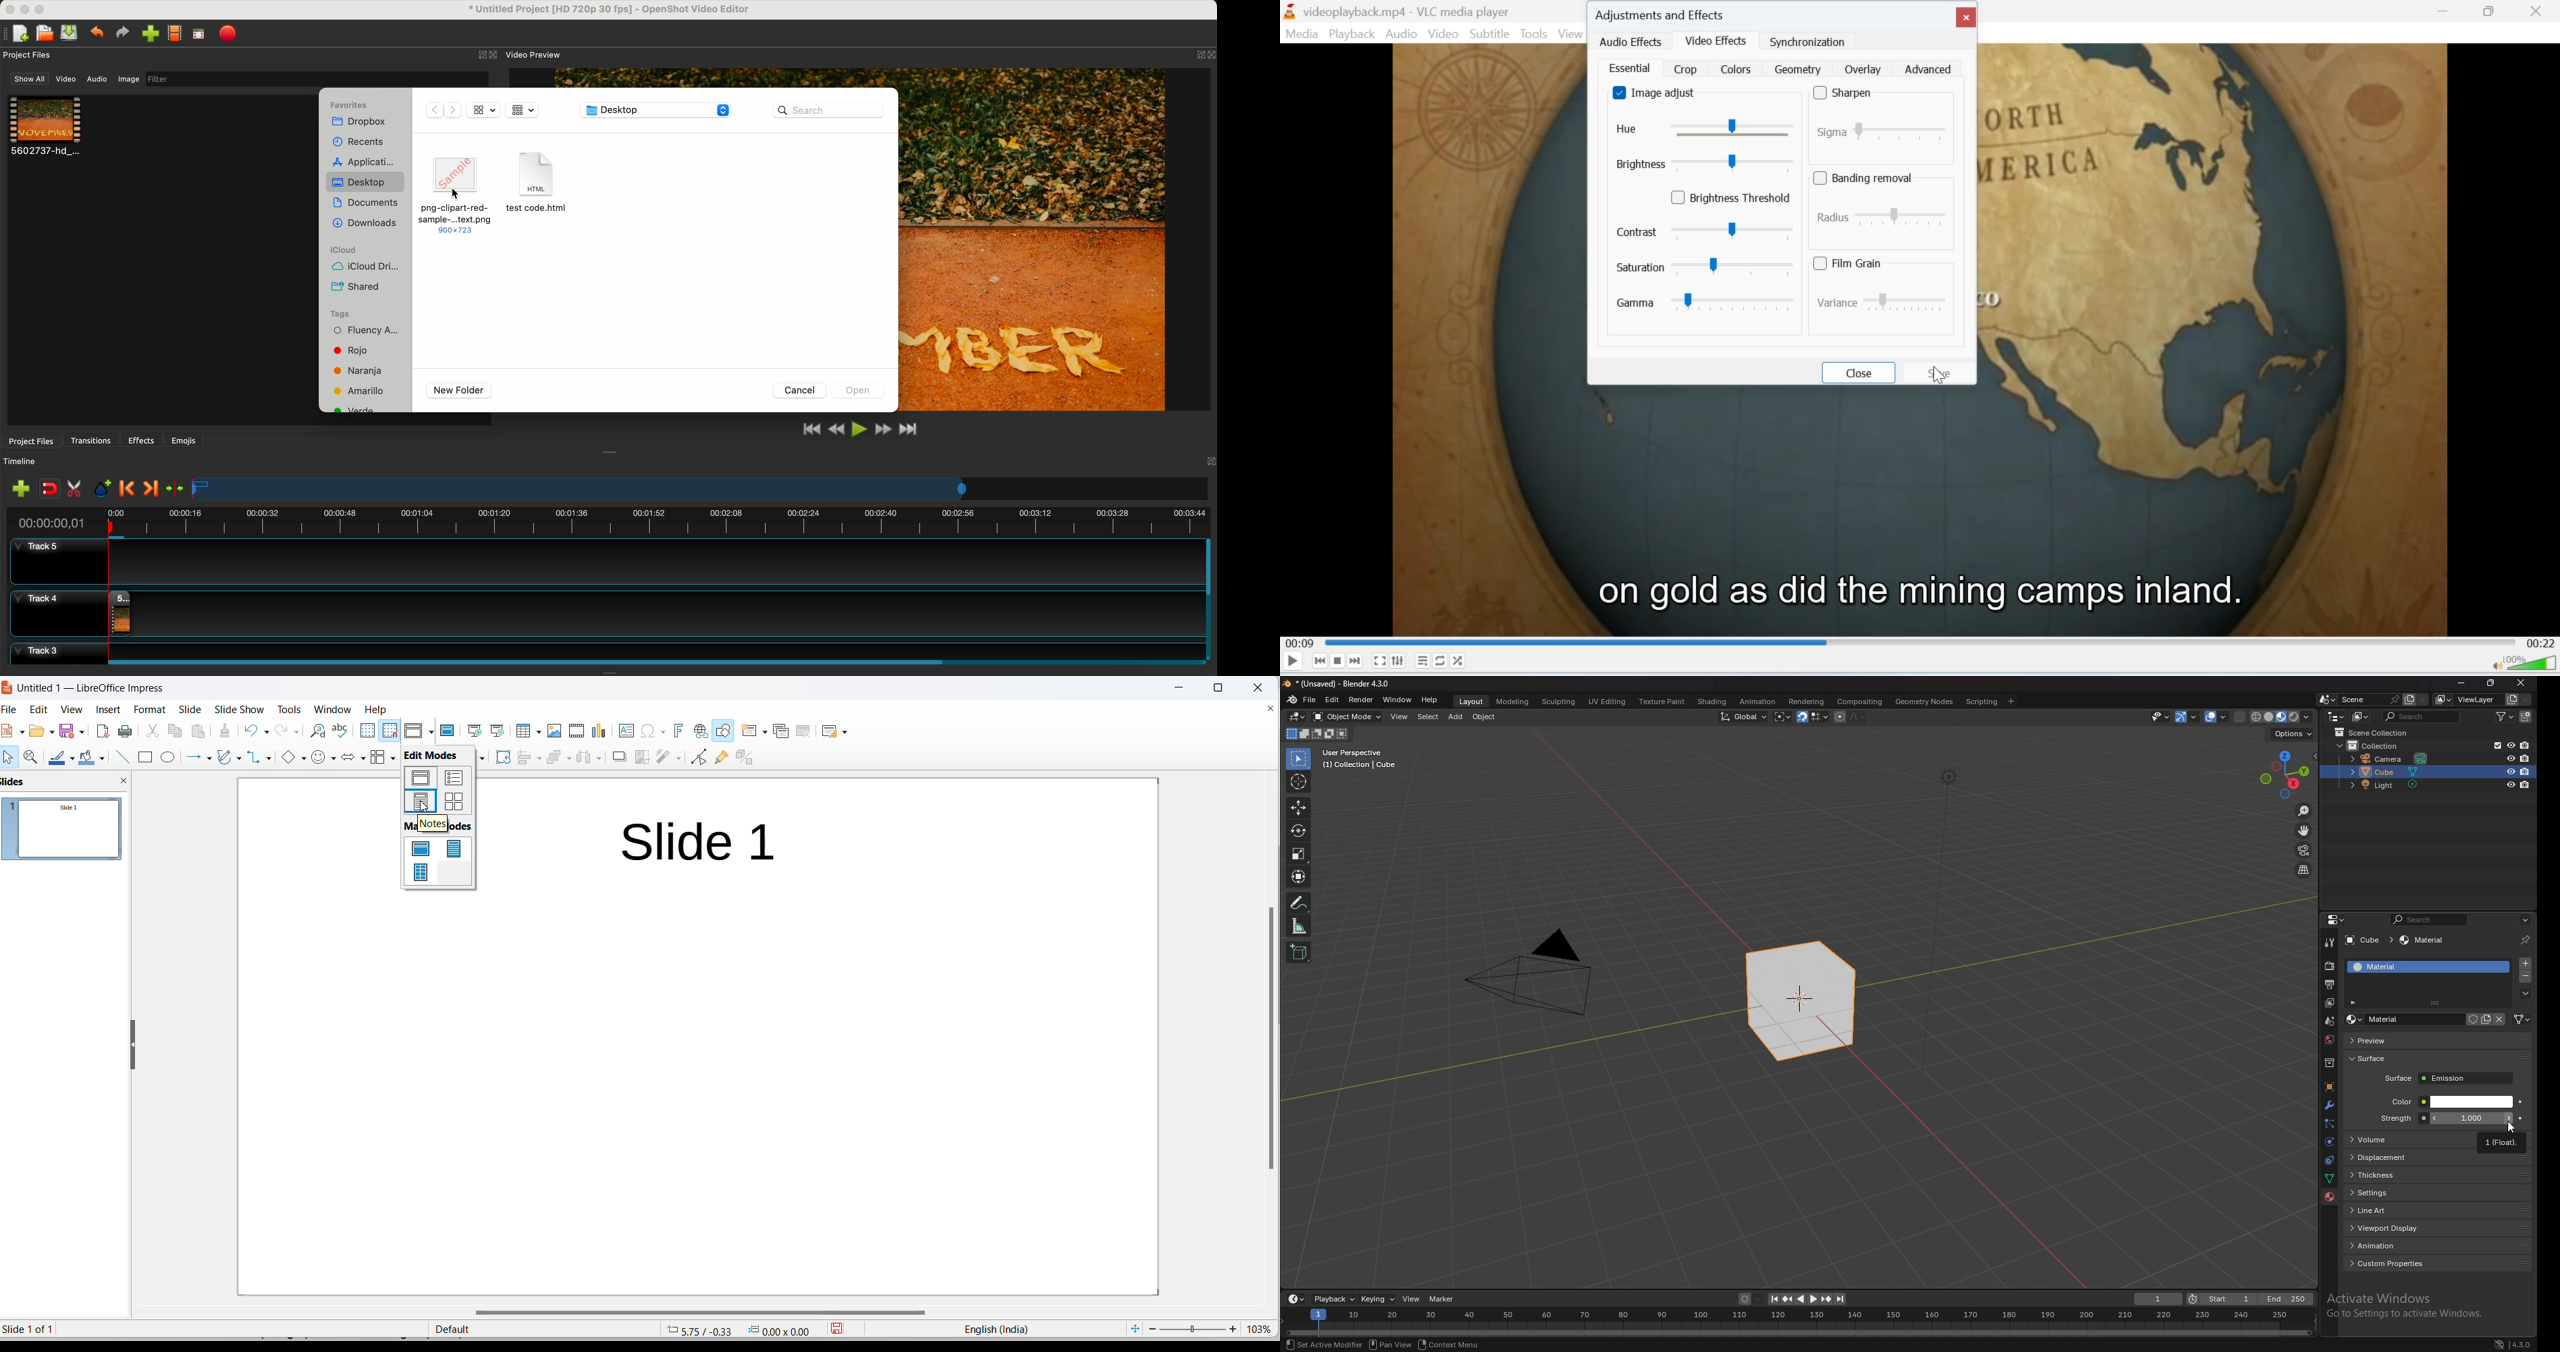 Image resolution: width=2576 pixels, height=1372 pixels. What do you see at coordinates (597, 760) in the screenshot?
I see `distribute object options` at bounding box center [597, 760].